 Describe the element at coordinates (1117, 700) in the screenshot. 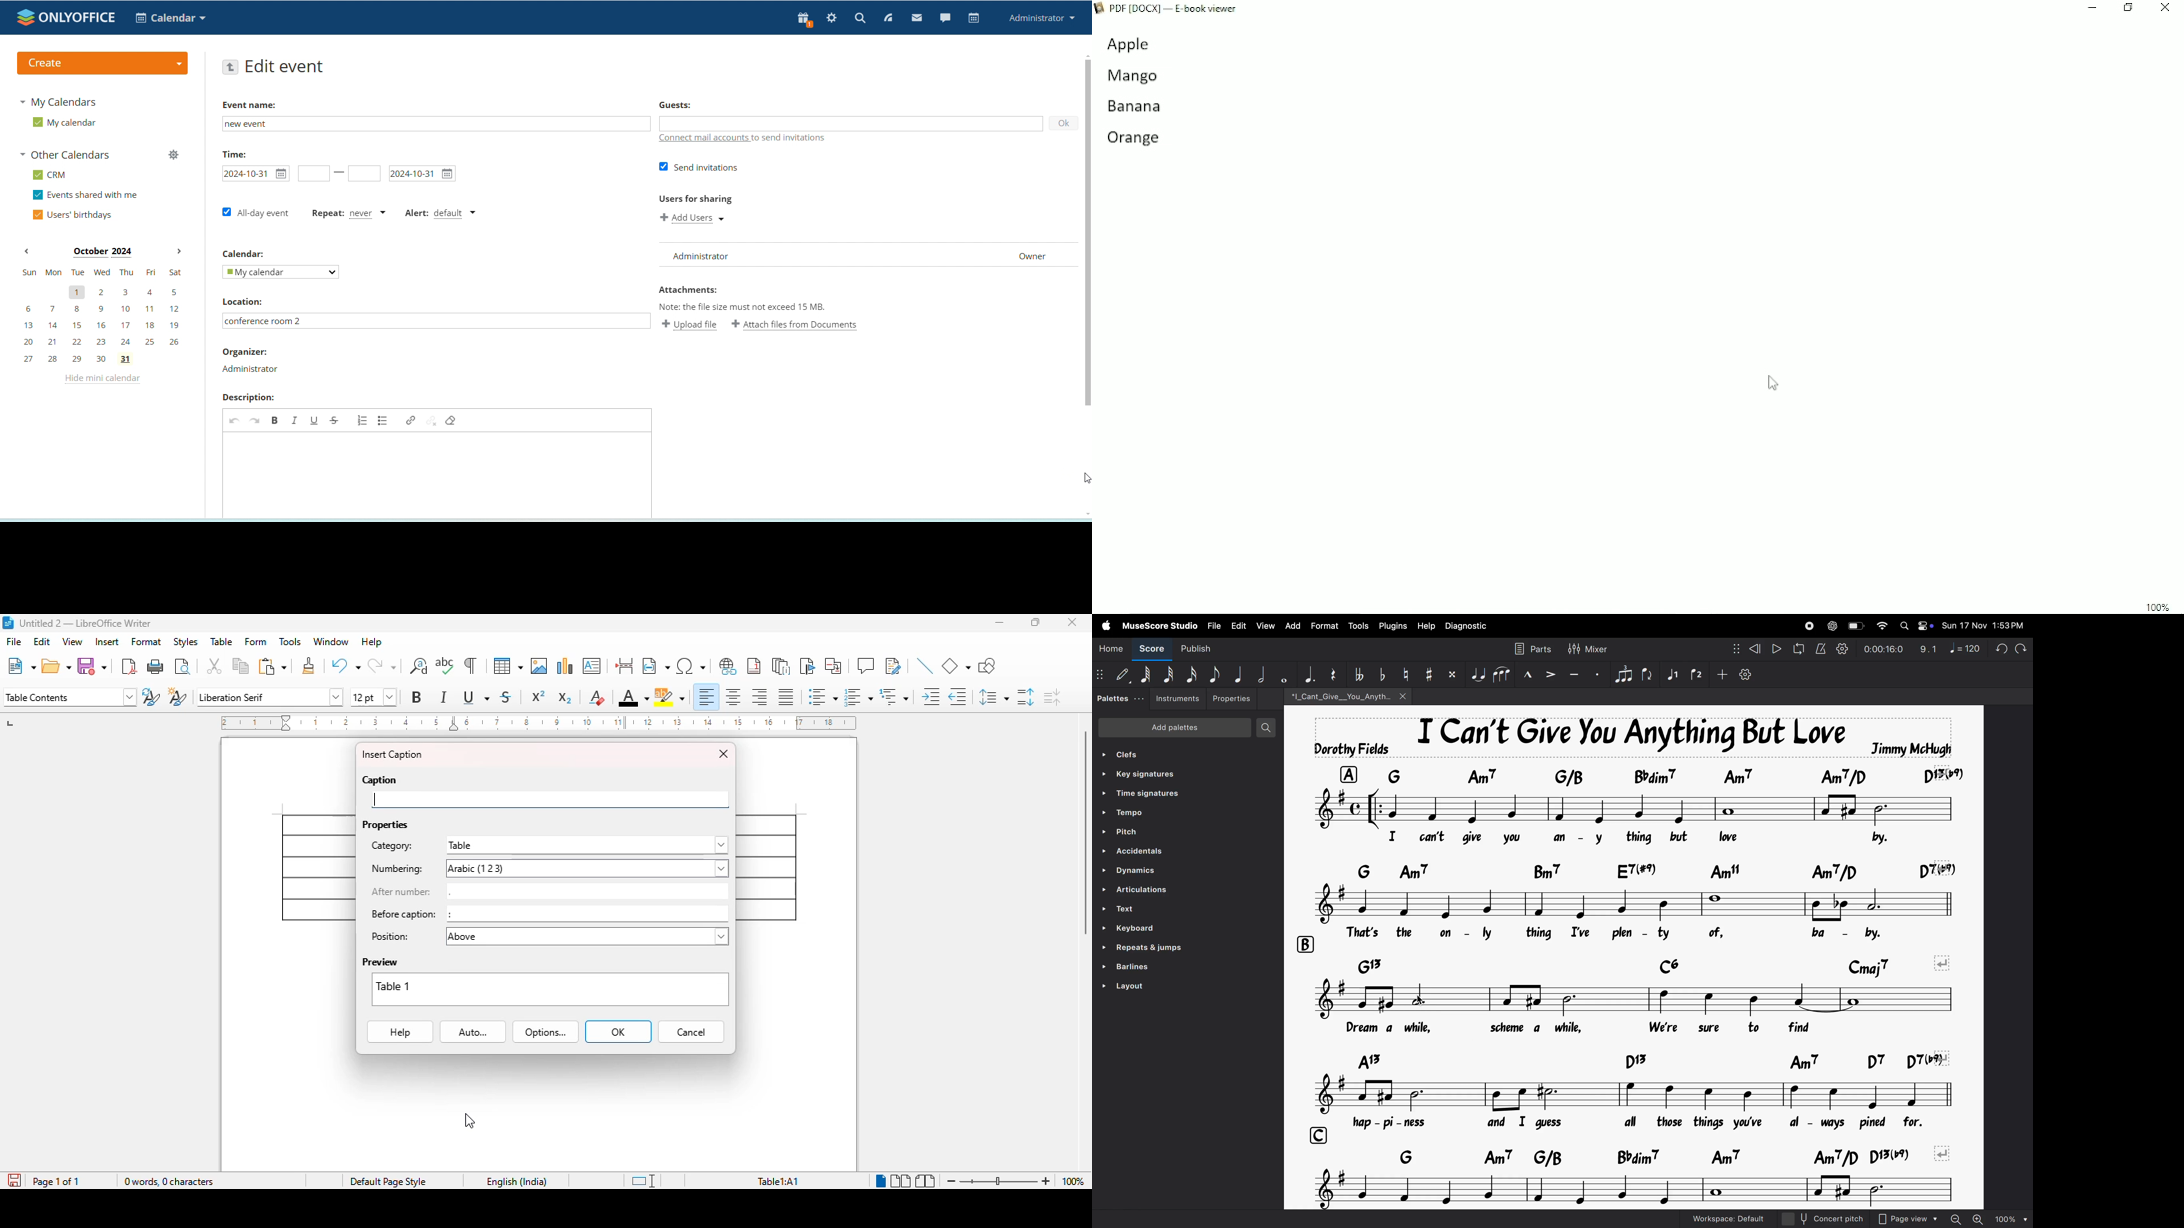

I see `palettes` at that location.